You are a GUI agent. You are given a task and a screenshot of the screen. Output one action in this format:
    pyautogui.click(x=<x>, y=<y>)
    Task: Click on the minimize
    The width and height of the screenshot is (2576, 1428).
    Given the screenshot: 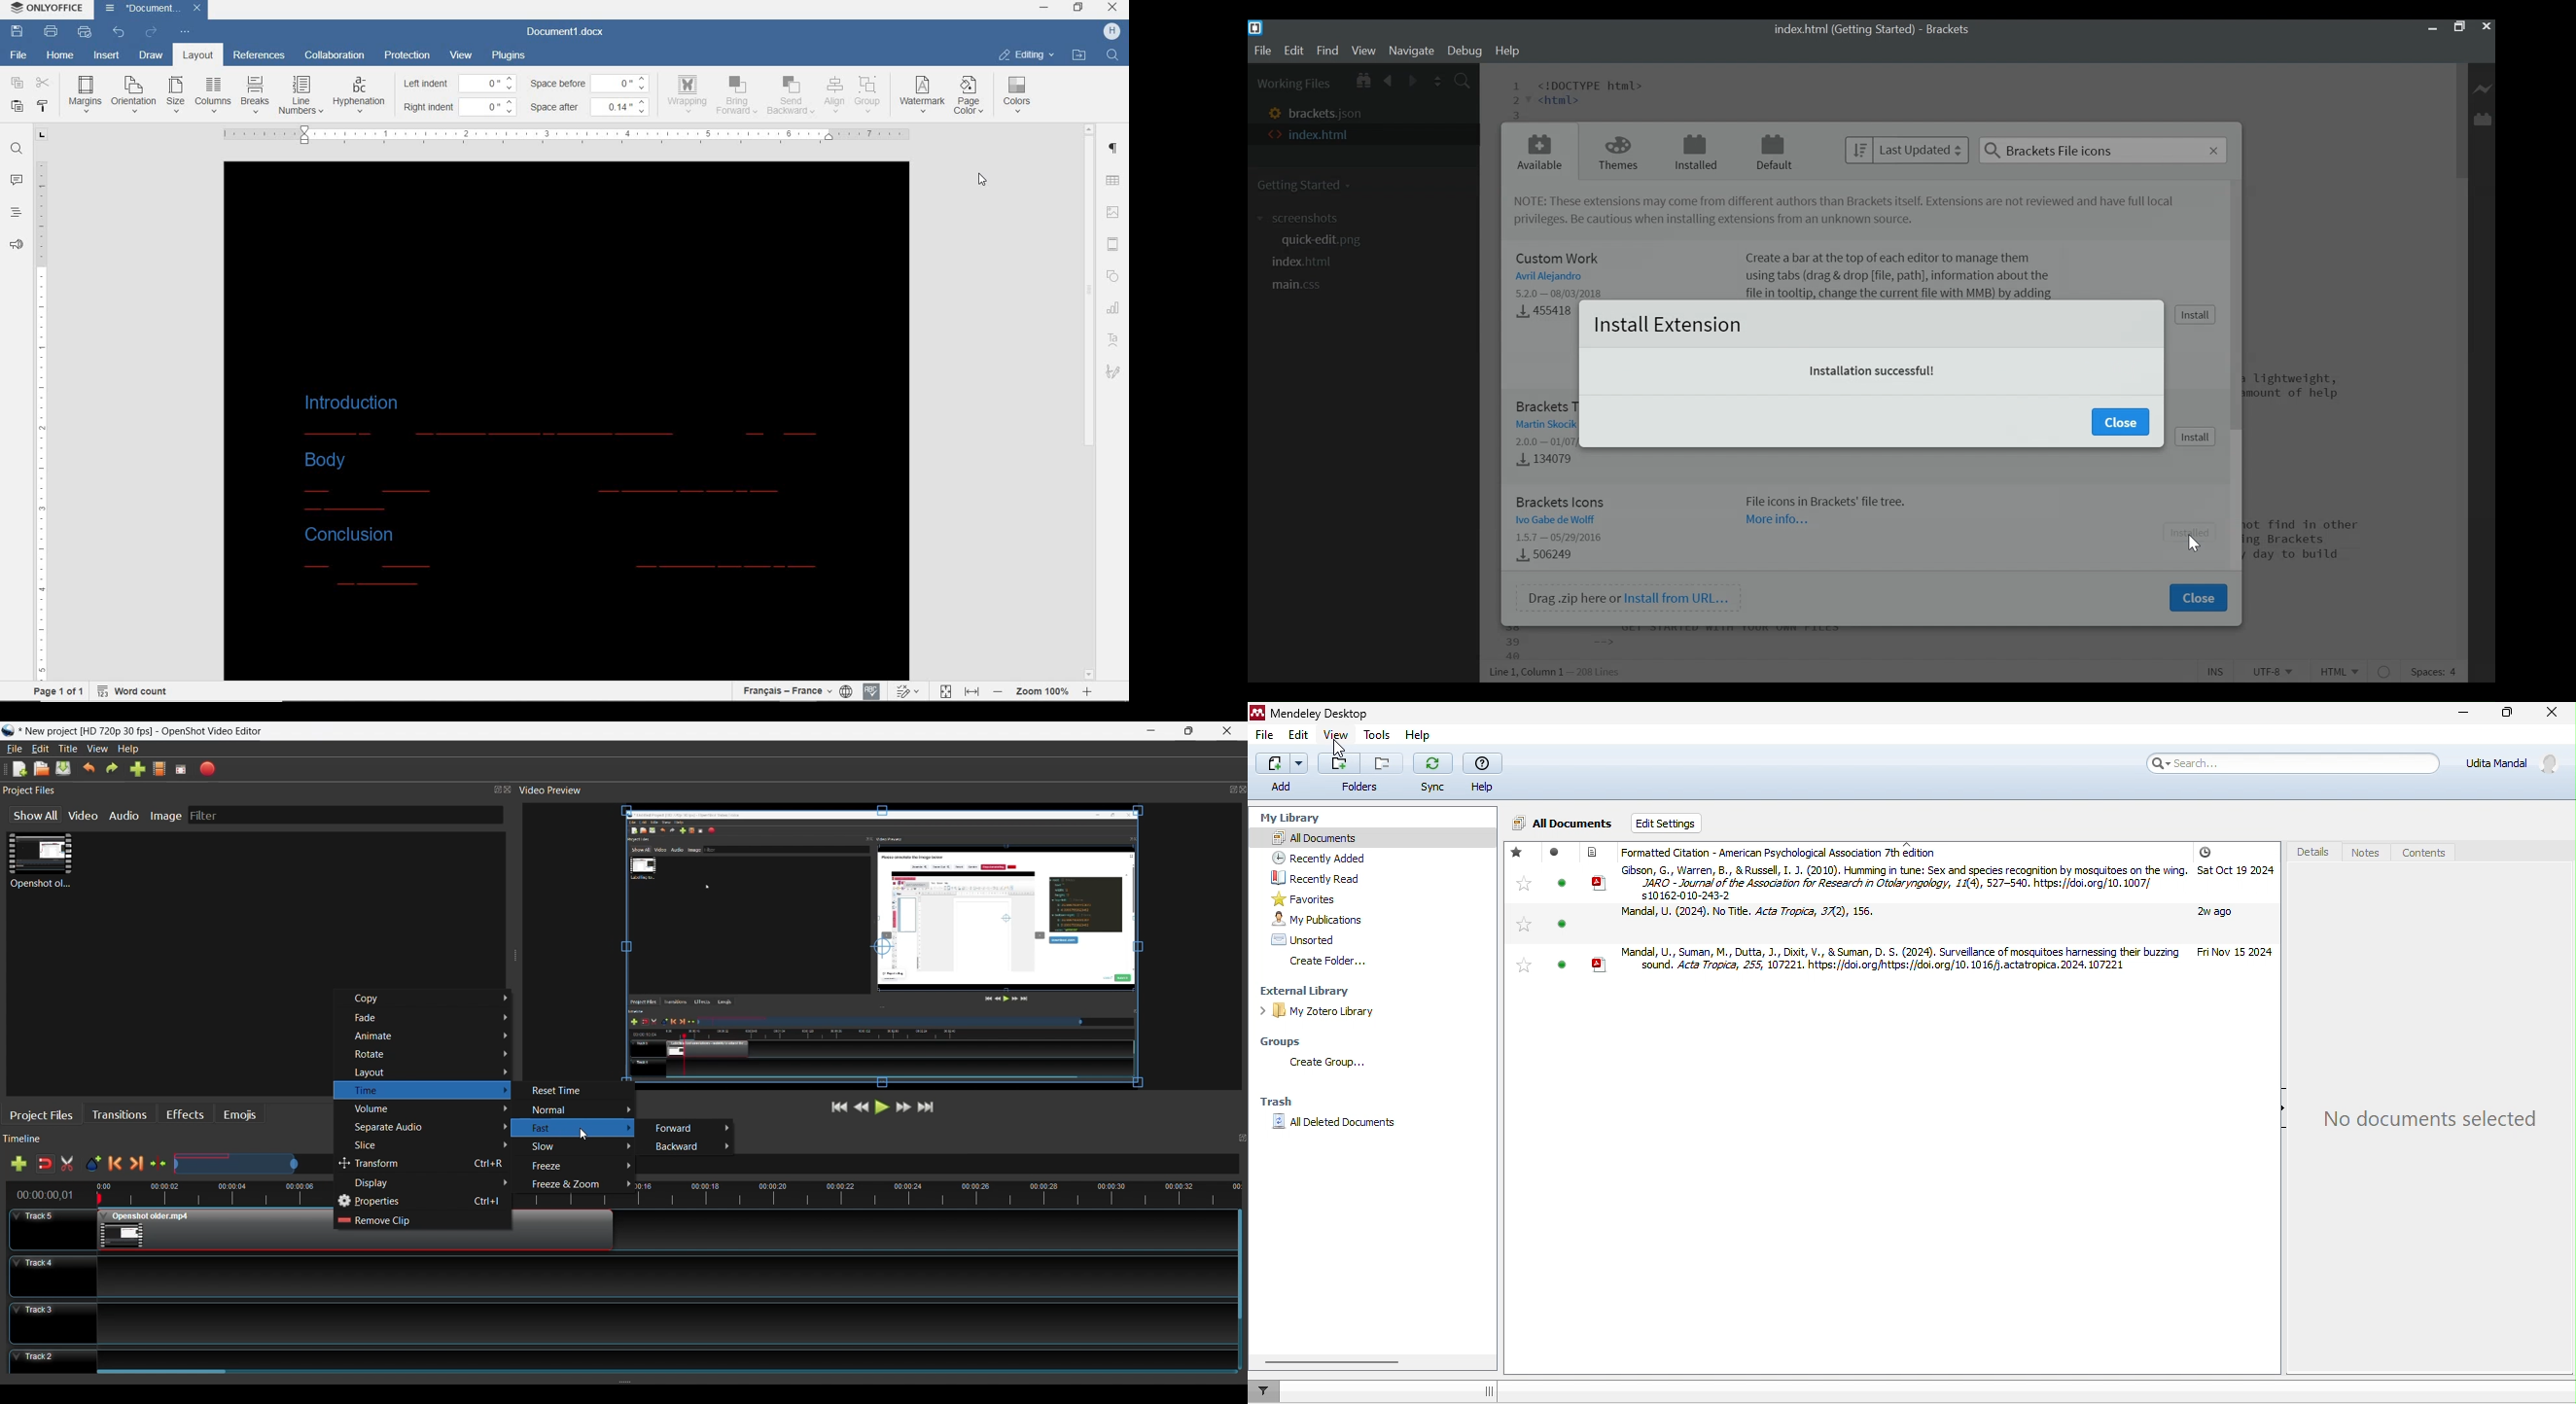 What is the action you would take?
    pyautogui.click(x=2432, y=29)
    